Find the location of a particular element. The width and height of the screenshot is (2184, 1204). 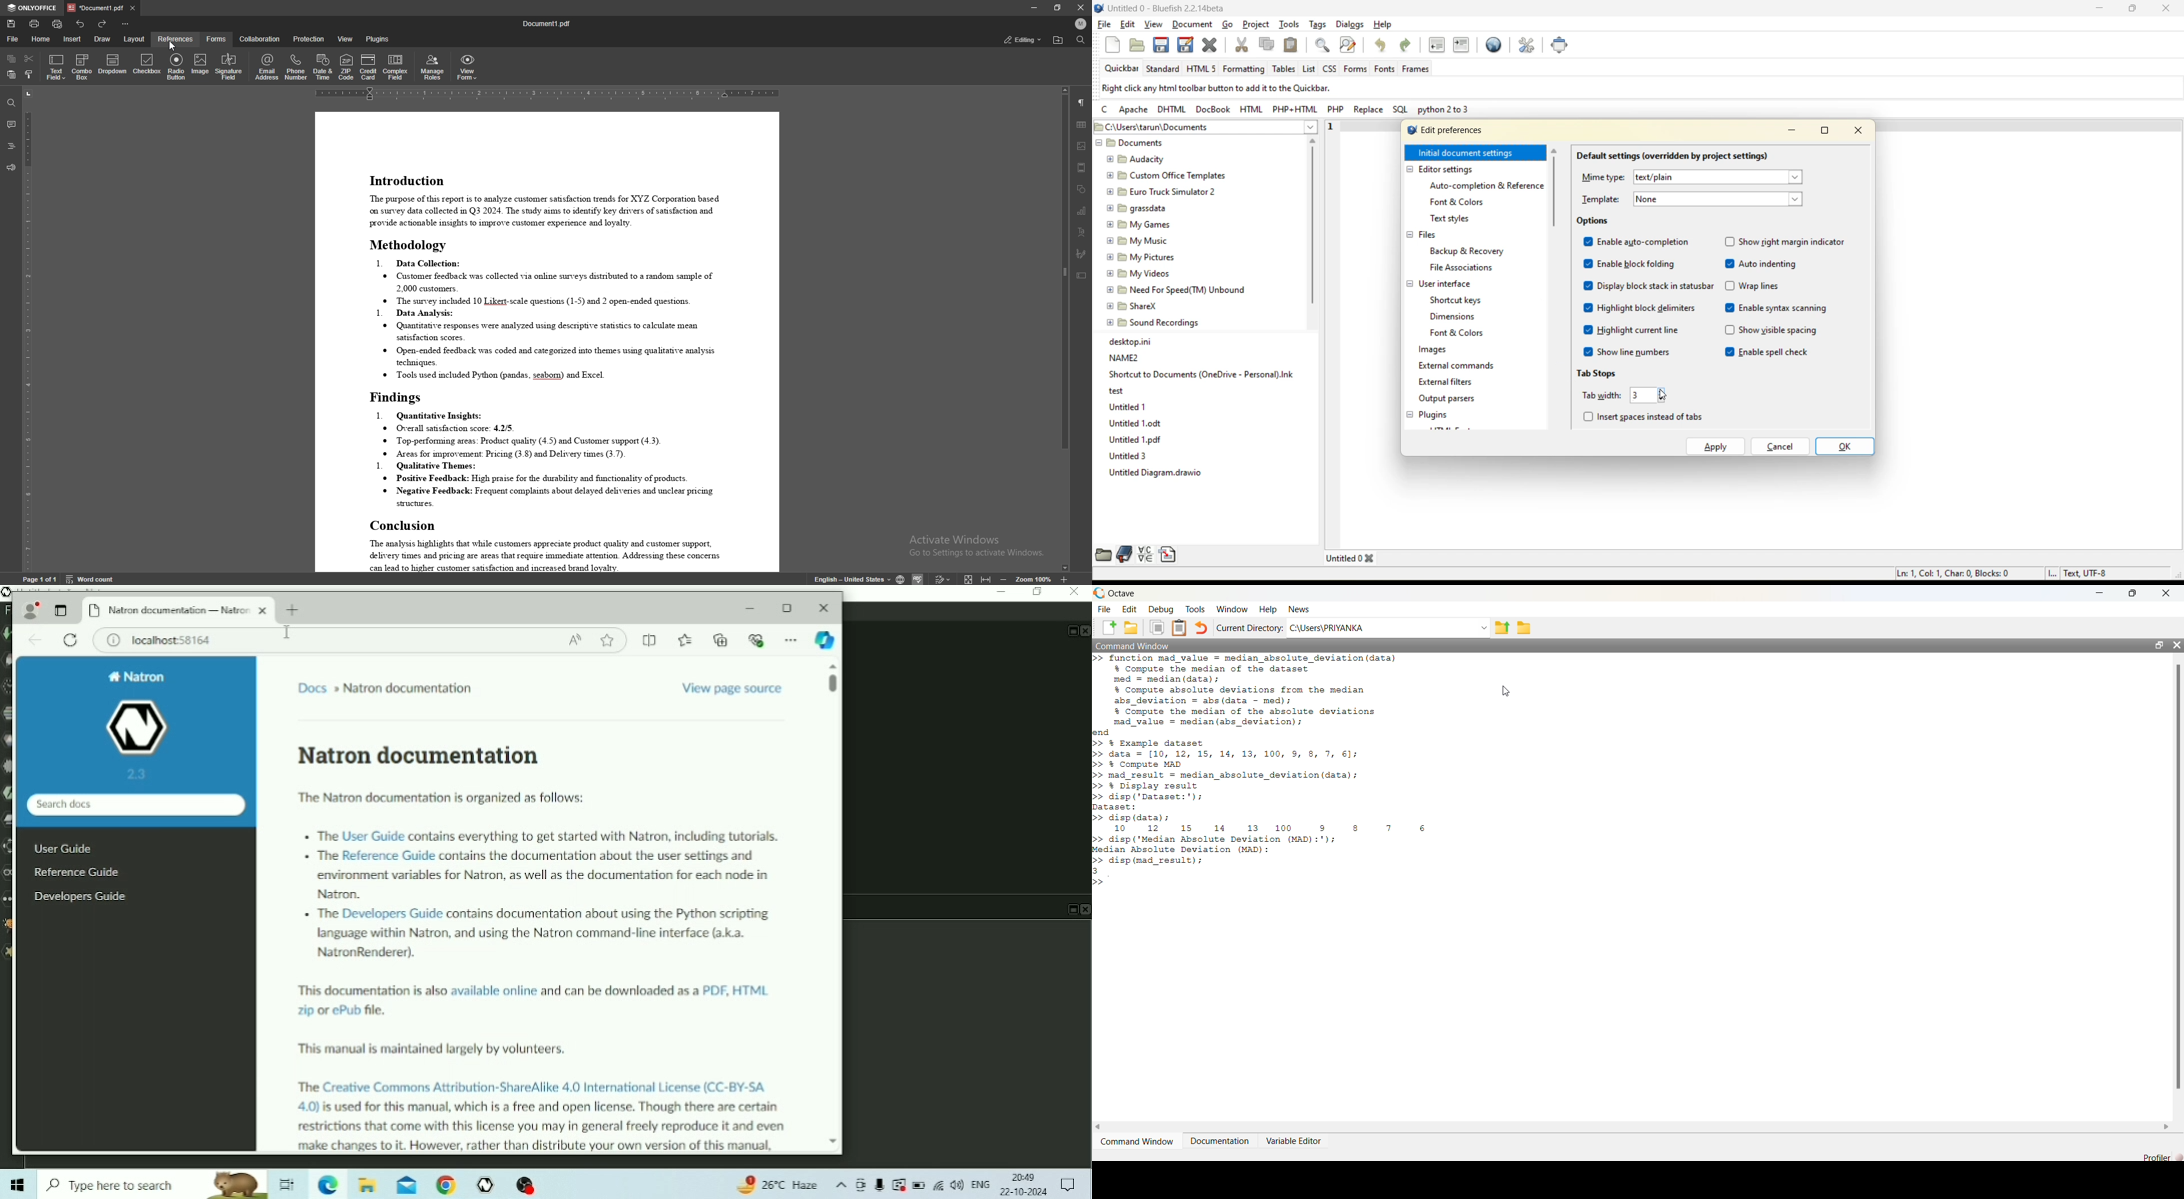

show visible spacing is located at coordinates (1772, 332).